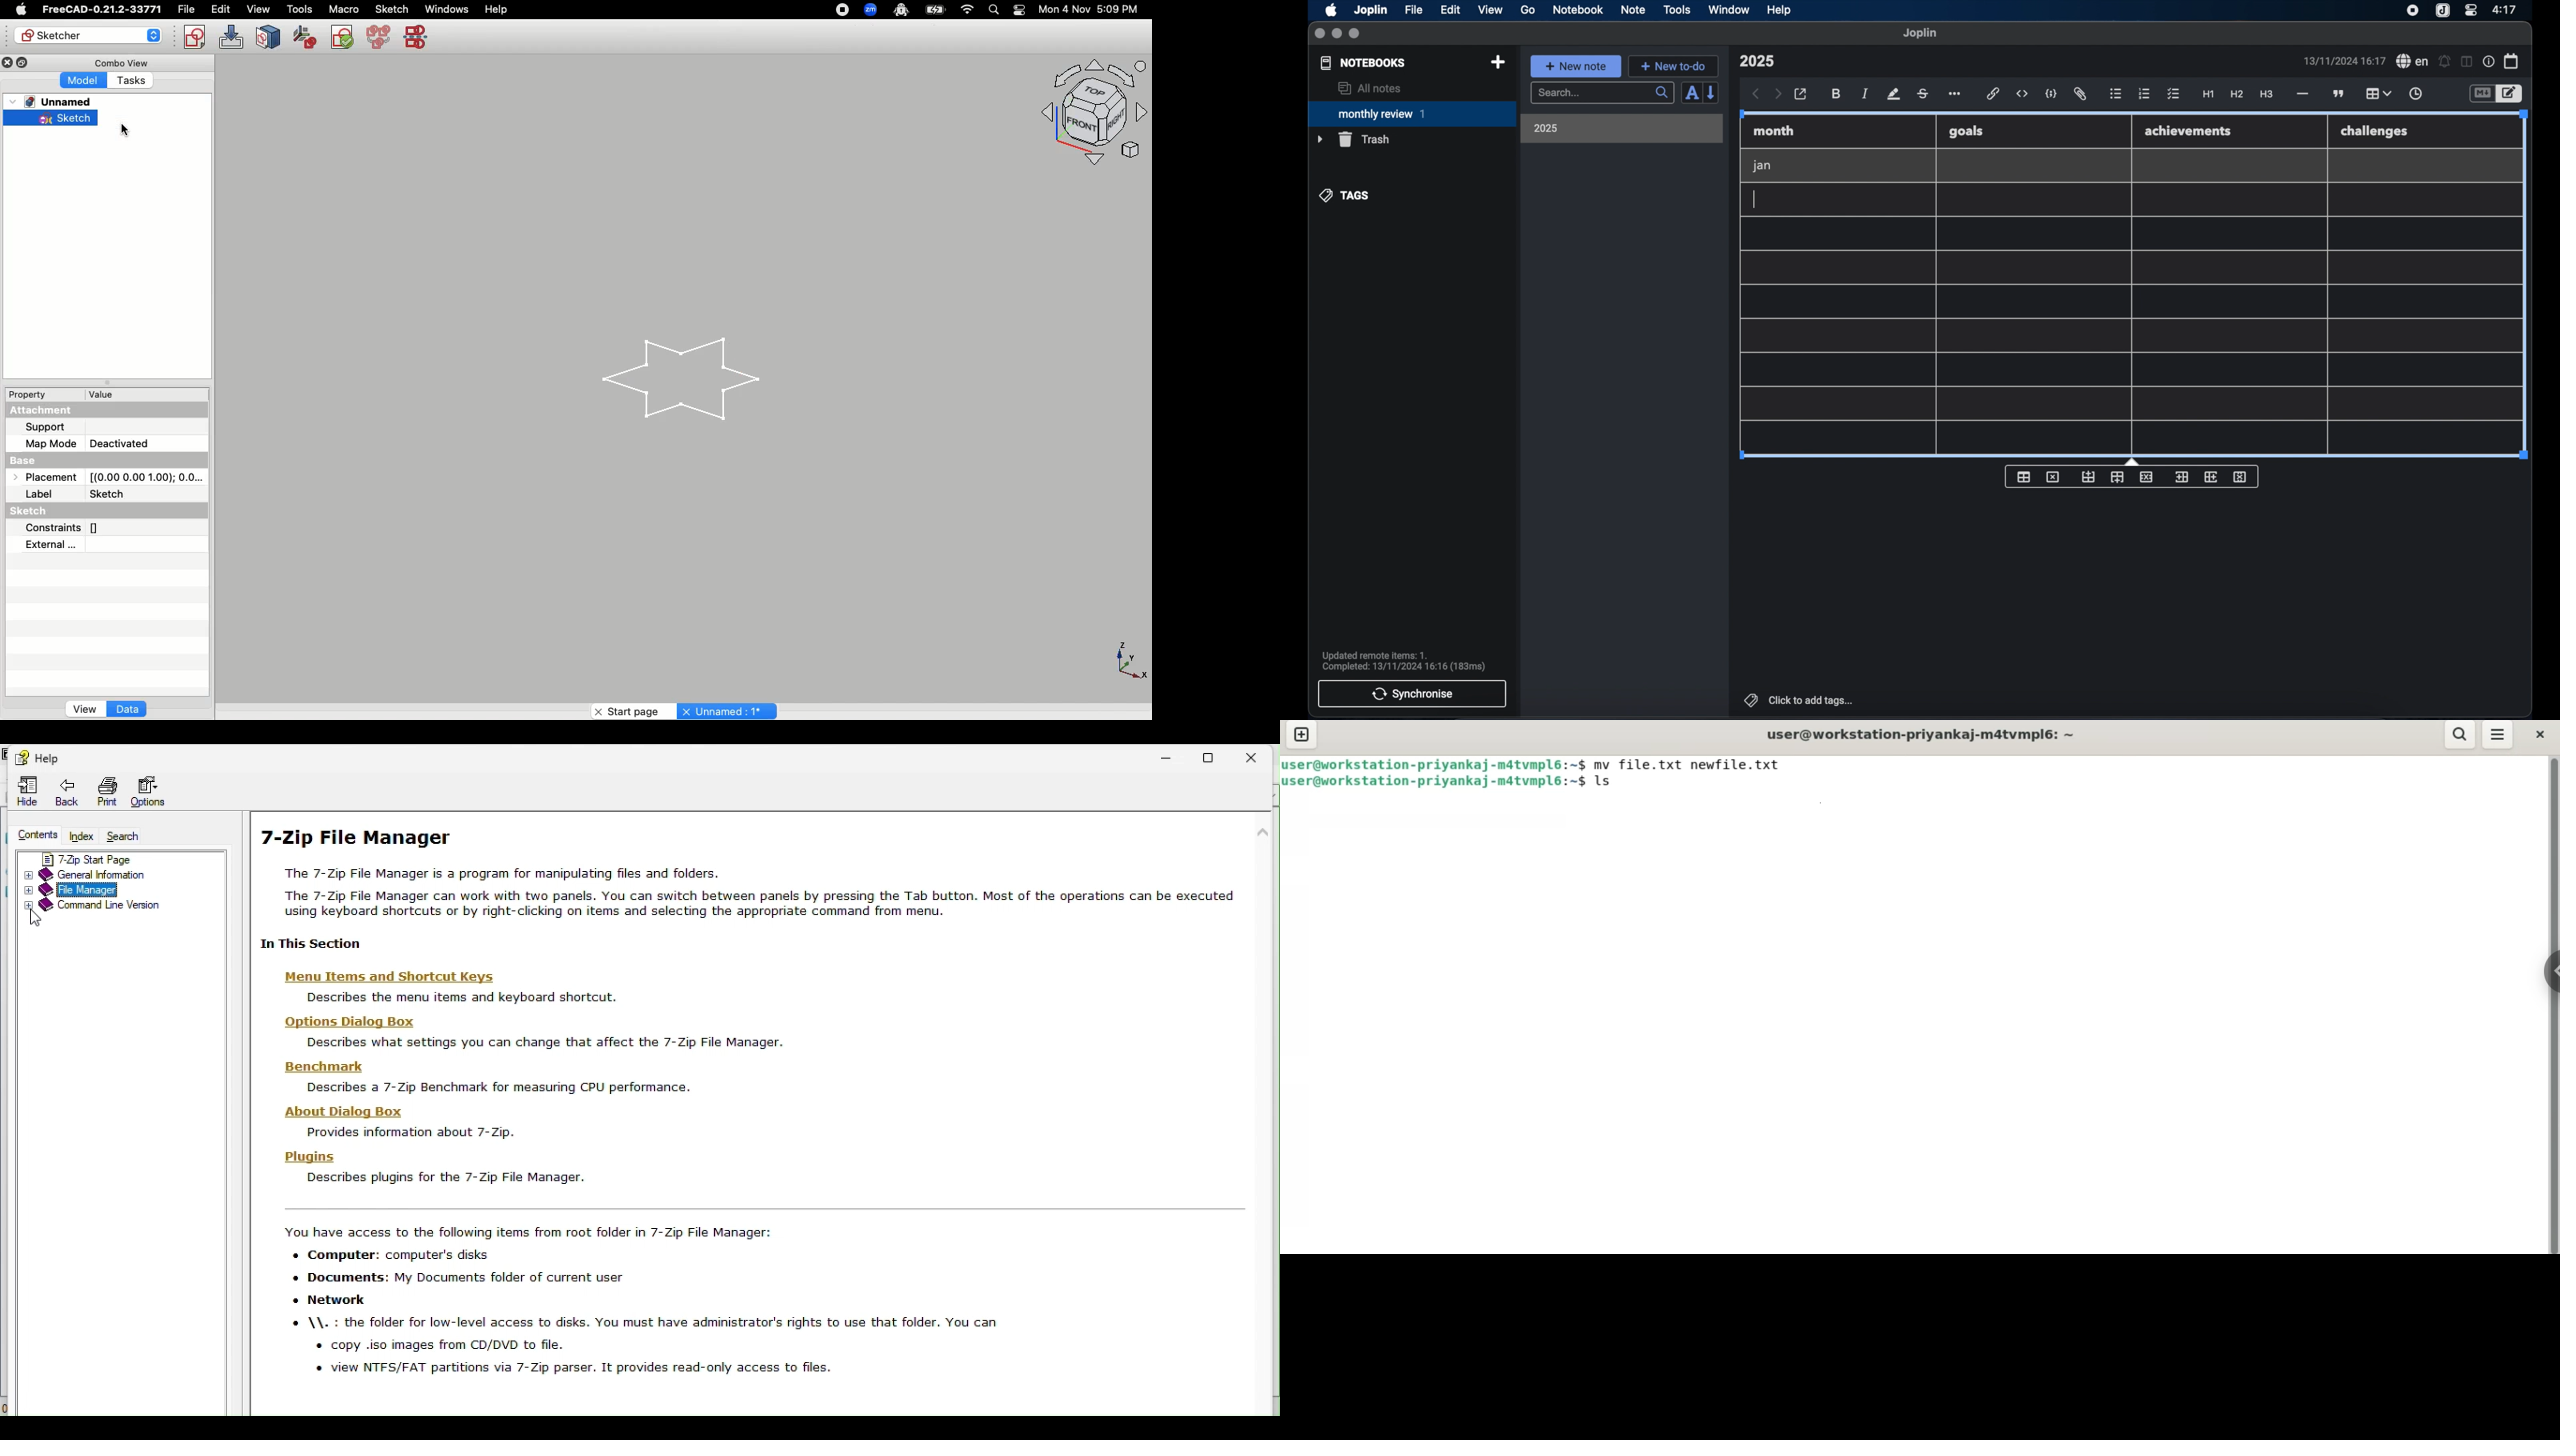 The height and width of the screenshot is (1456, 2576). I want to click on spel check, so click(2413, 61).